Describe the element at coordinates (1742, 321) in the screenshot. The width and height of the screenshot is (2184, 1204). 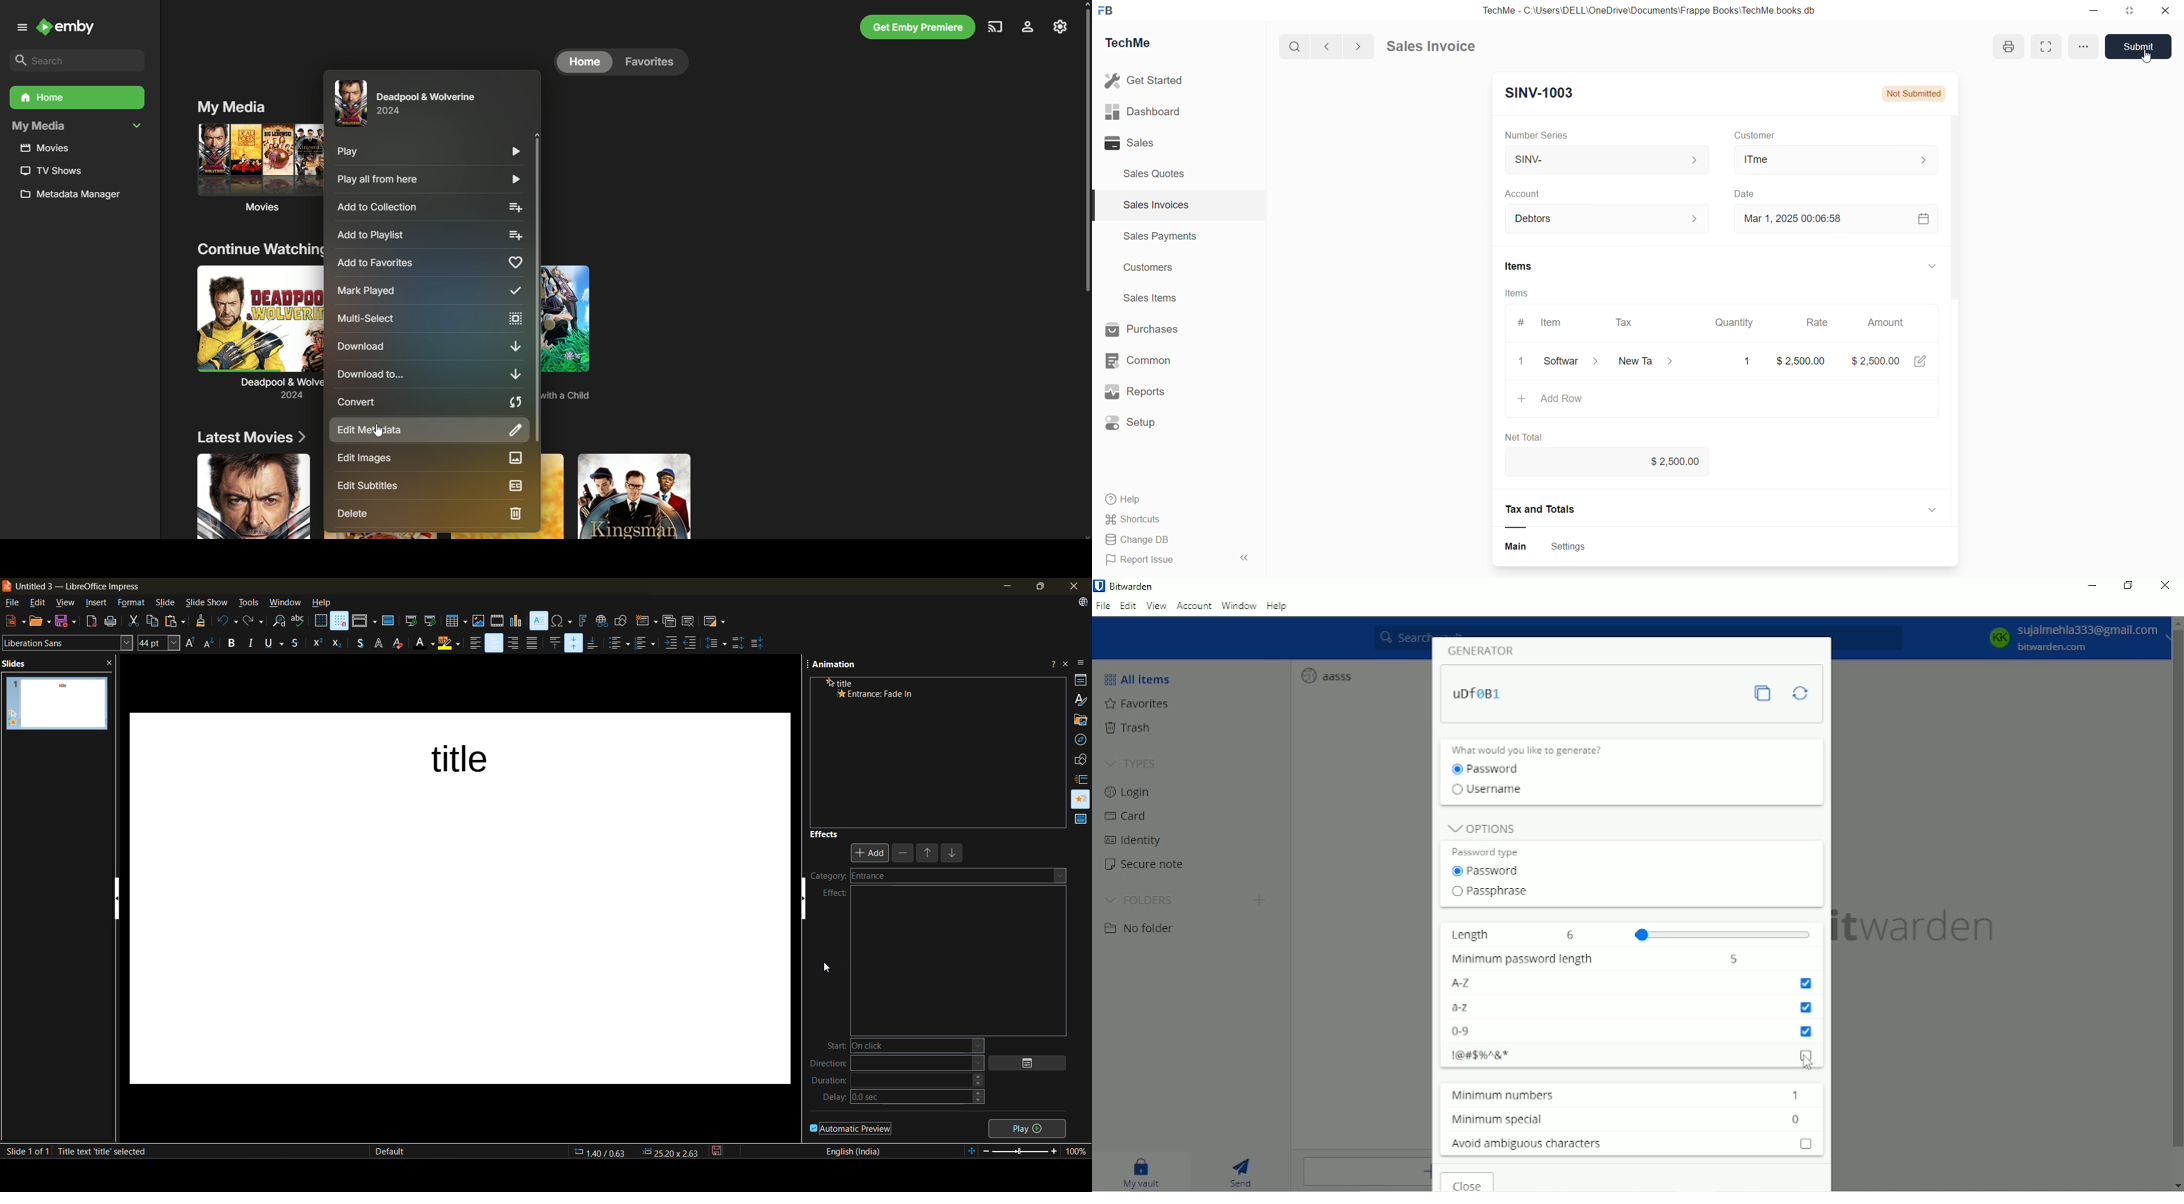
I see `Quantity` at that location.